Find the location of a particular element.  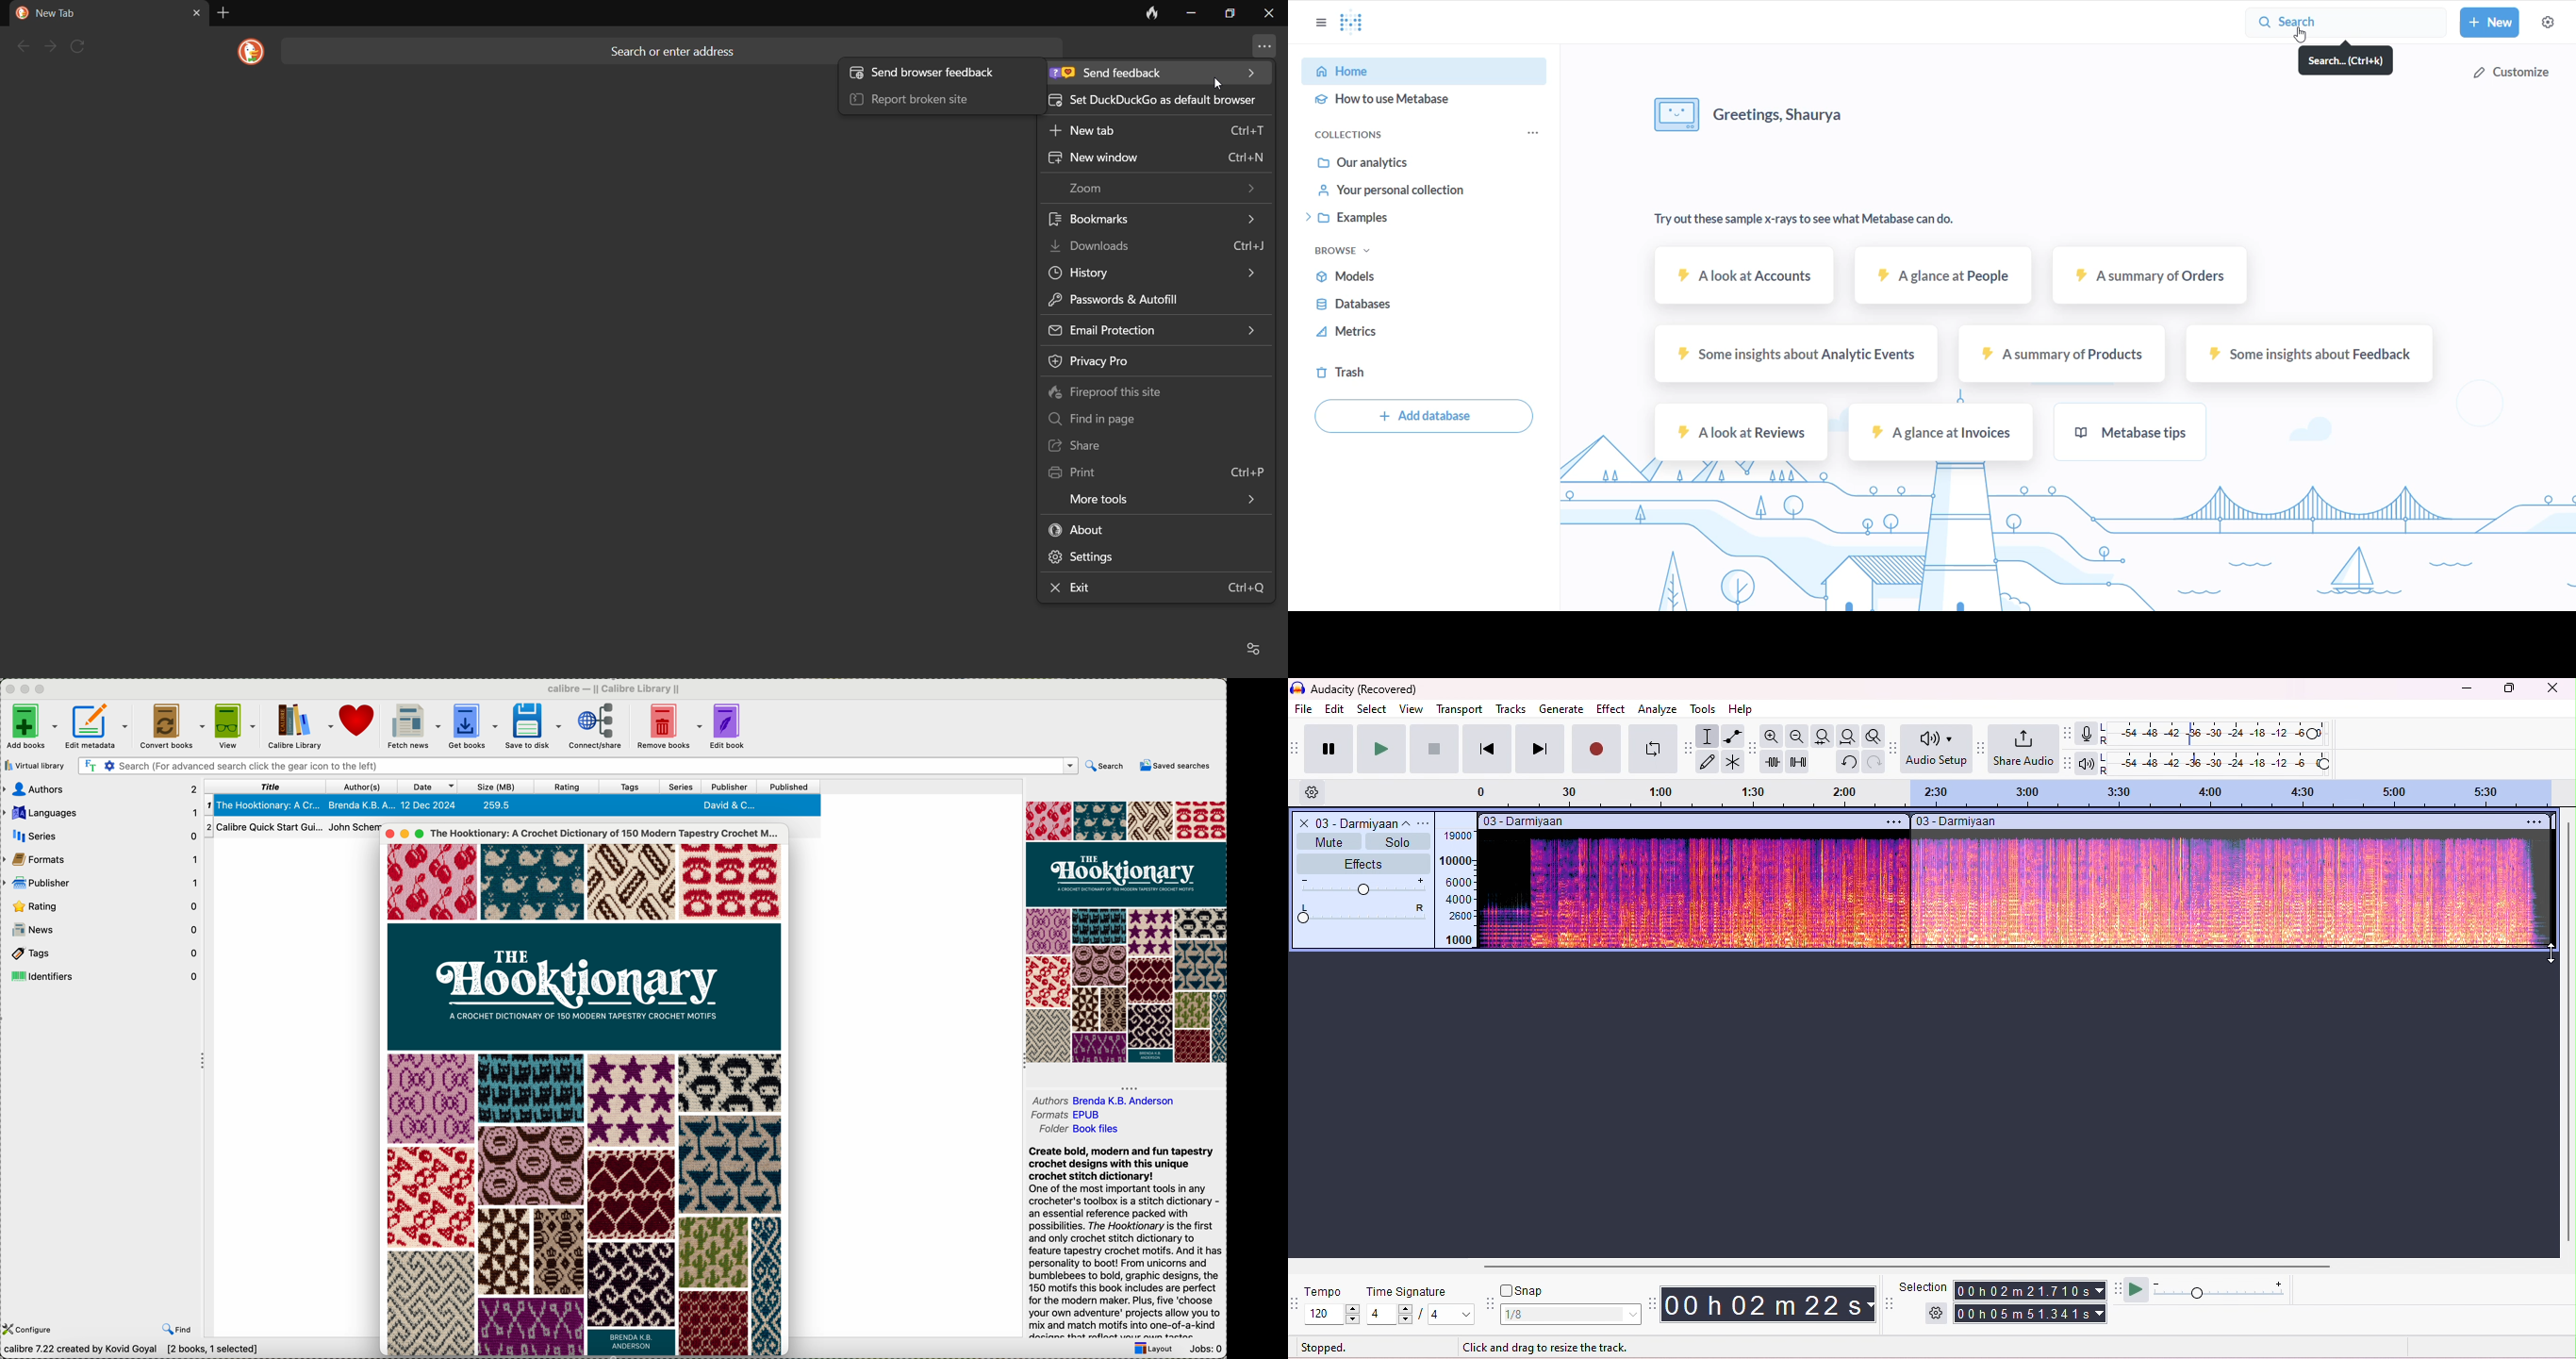

time is located at coordinates (1767, 1303).